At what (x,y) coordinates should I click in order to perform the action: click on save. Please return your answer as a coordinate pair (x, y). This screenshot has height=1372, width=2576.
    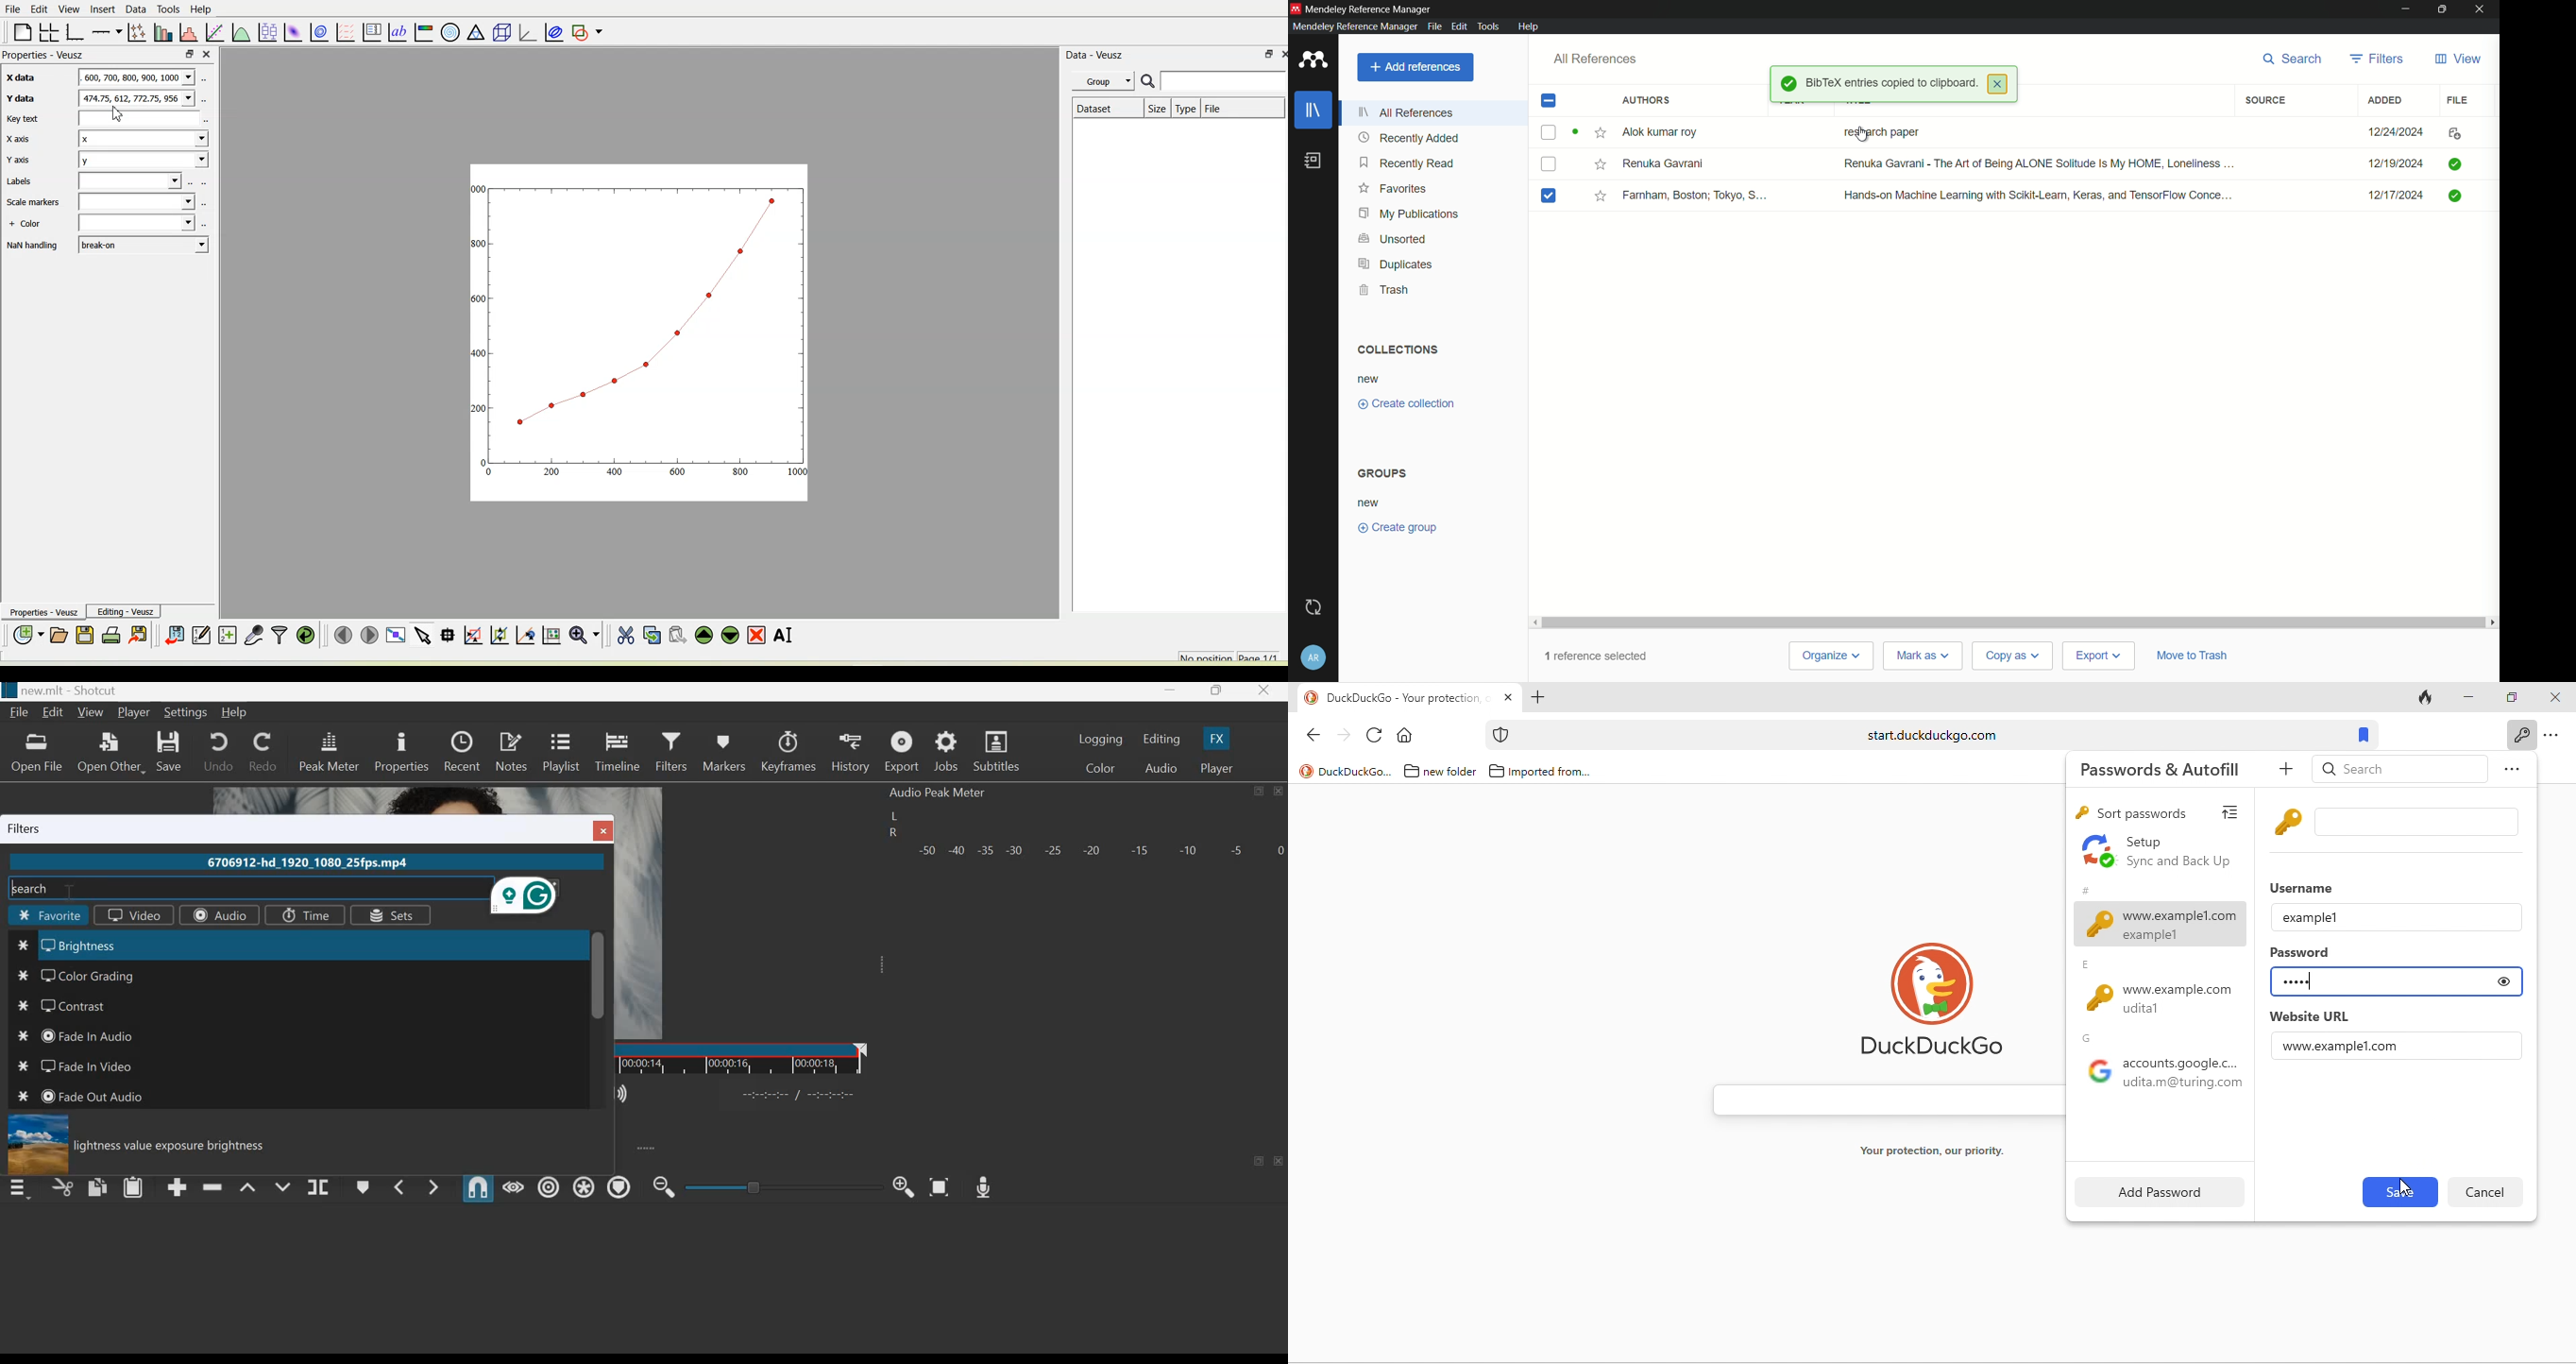
    Looking at the image, I should click on (170, 751).